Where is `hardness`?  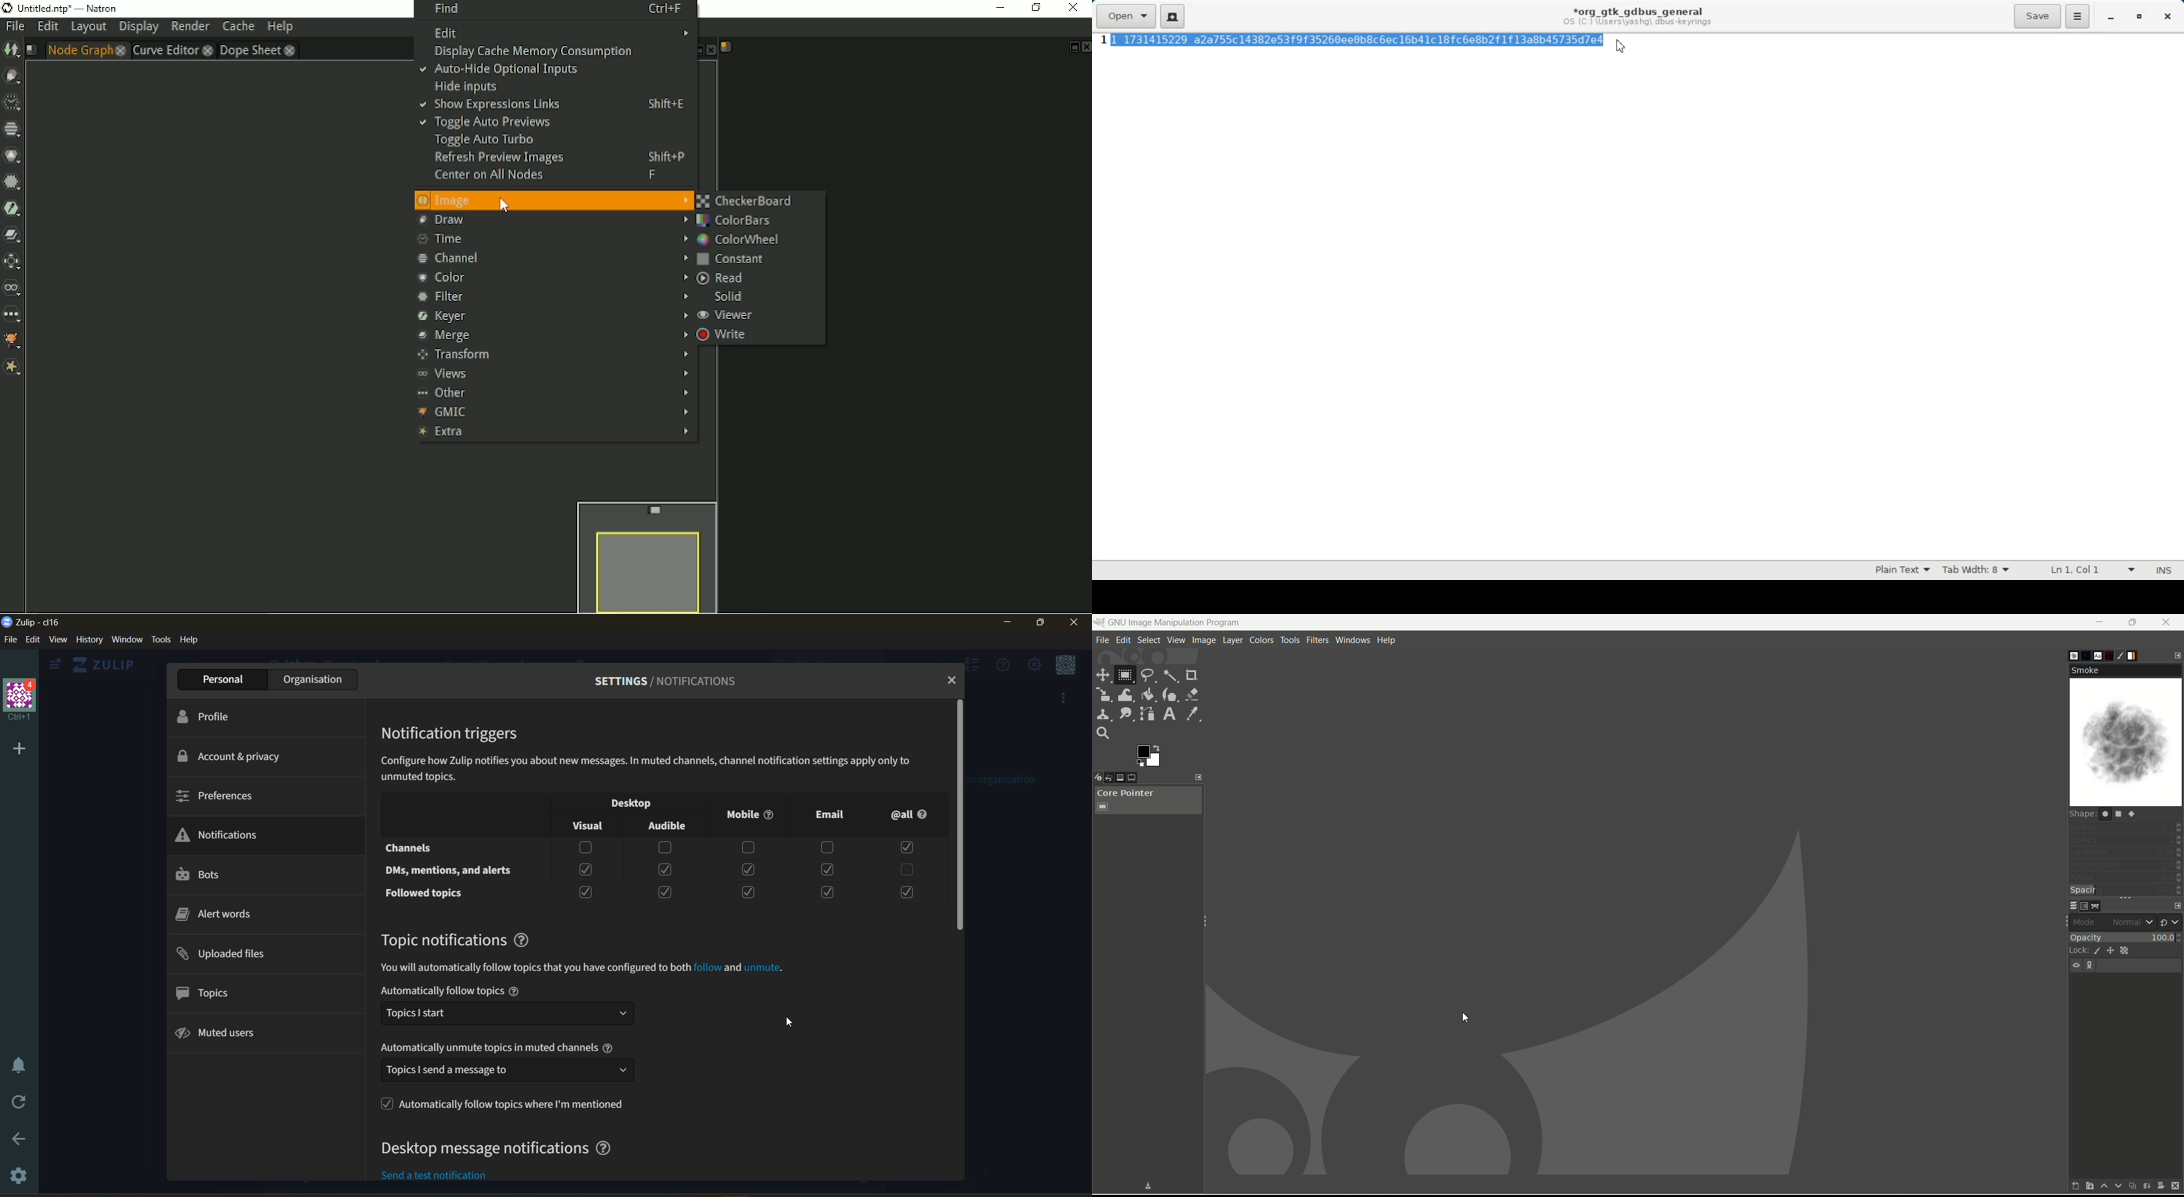 hardness is located at coordinates (2125, 854).